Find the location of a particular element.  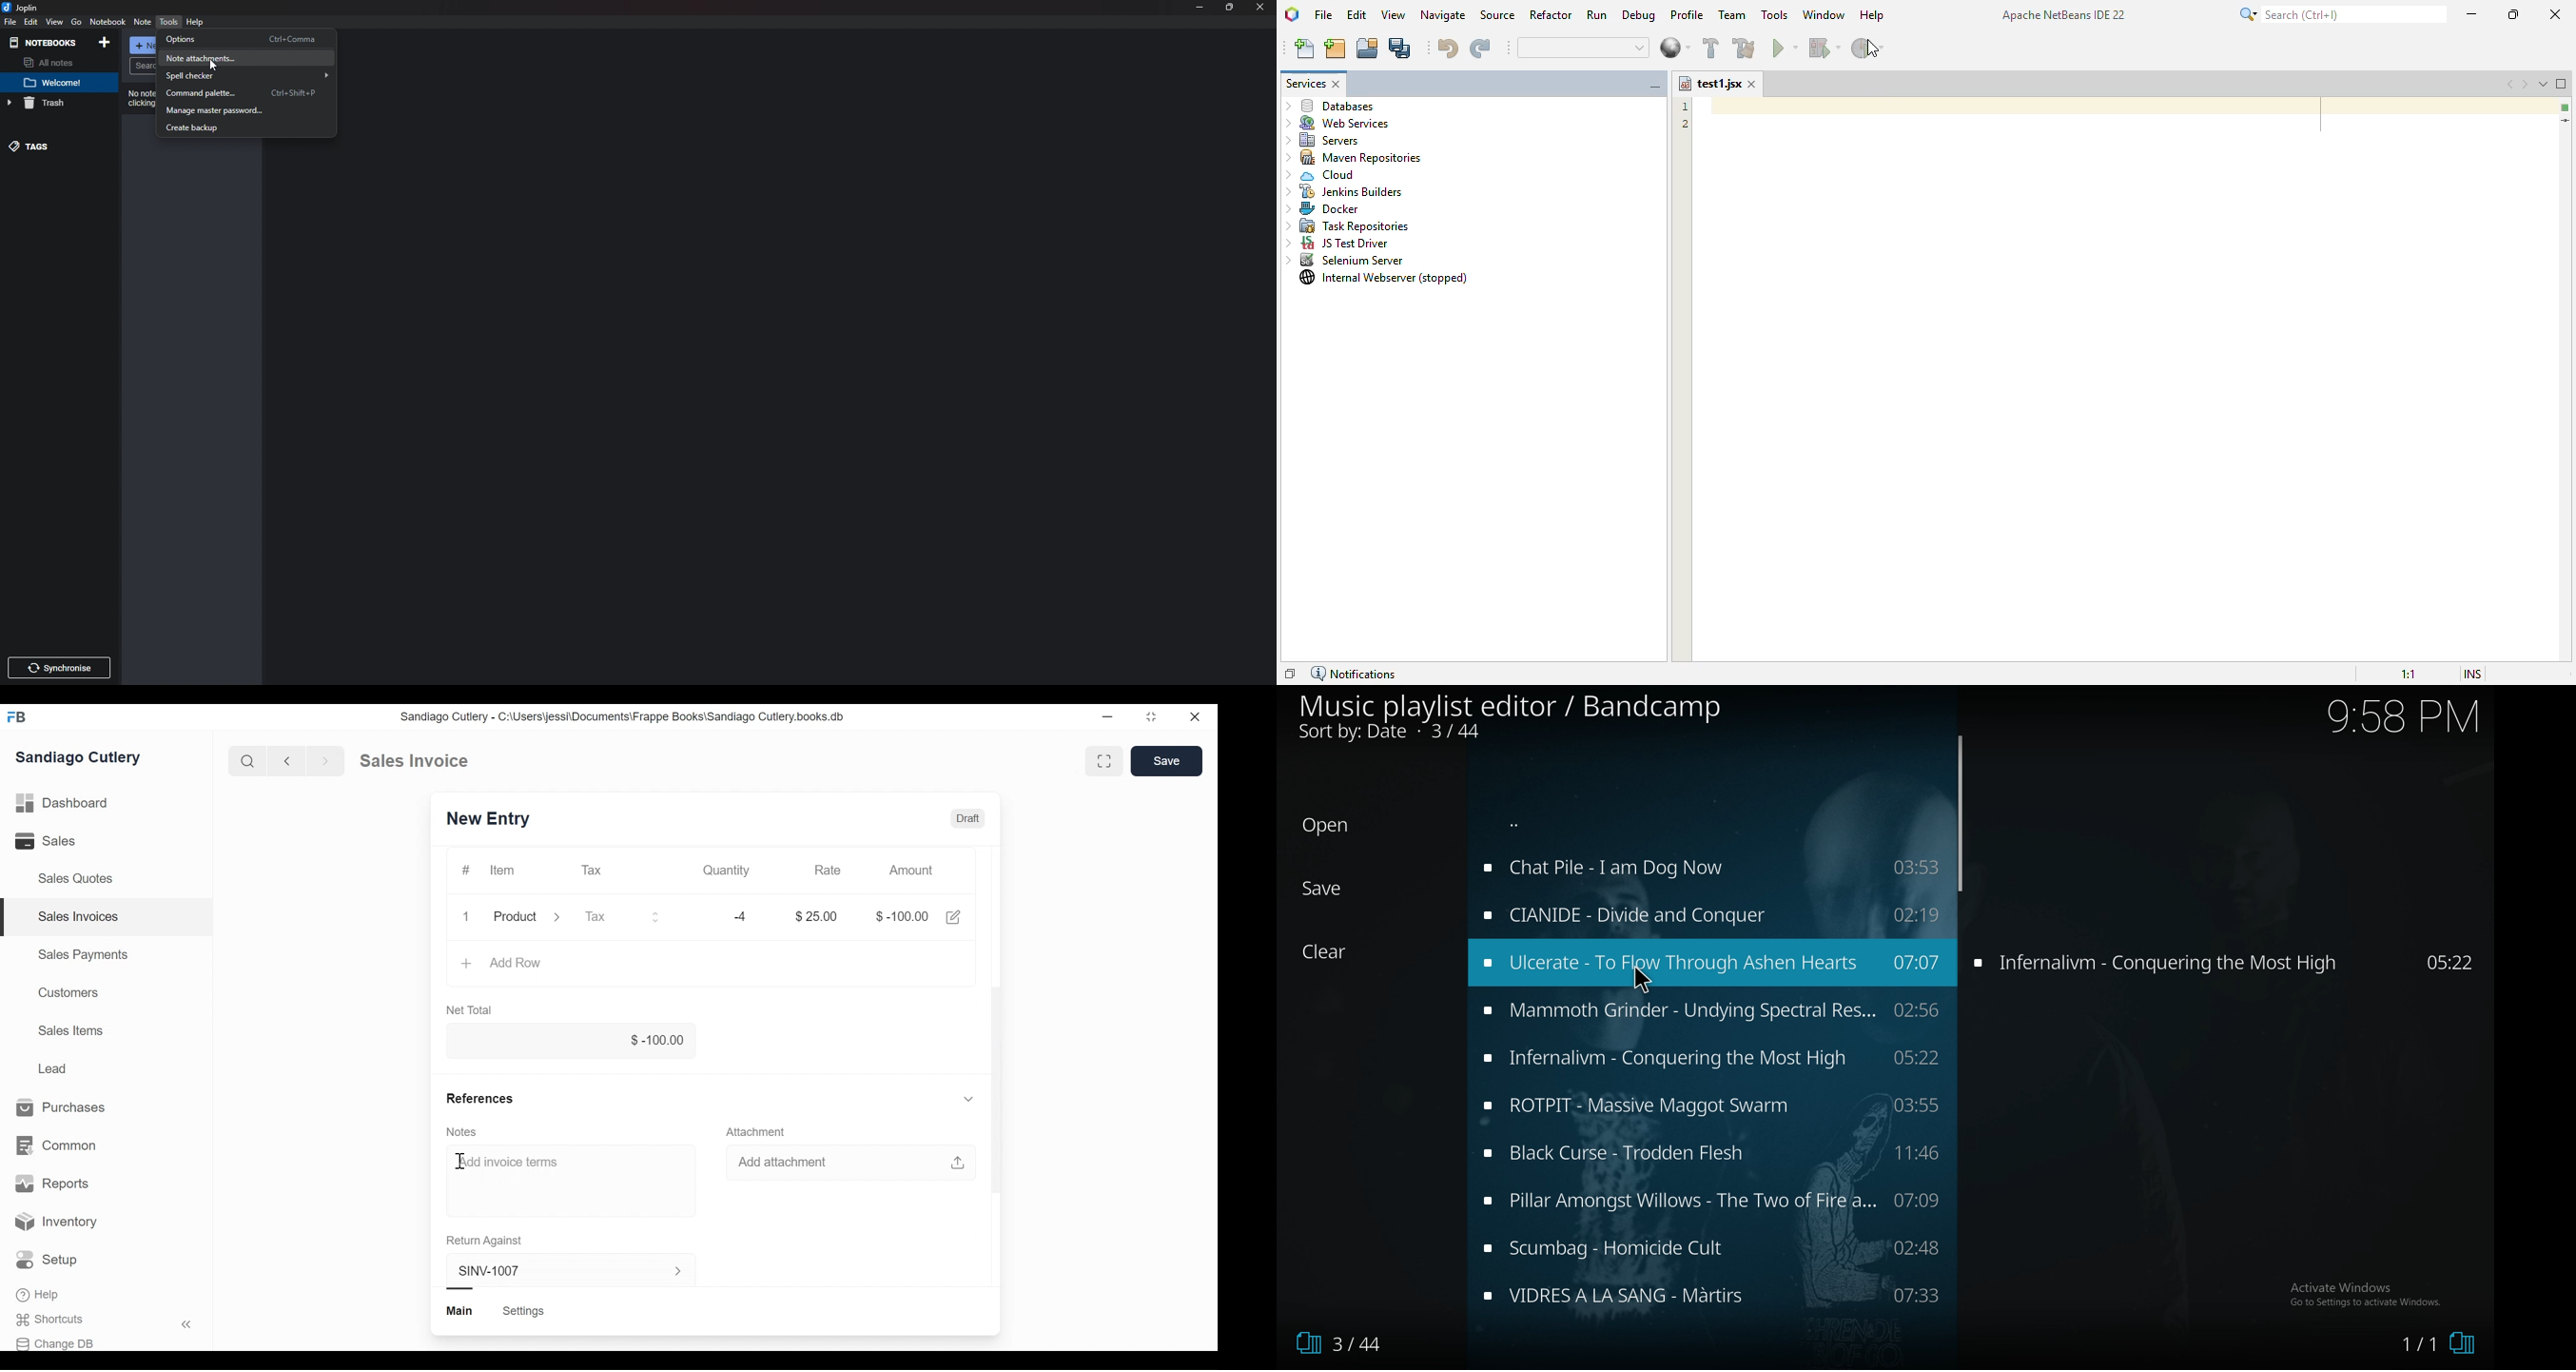

Cursor is located at coordinates (459, 1162).